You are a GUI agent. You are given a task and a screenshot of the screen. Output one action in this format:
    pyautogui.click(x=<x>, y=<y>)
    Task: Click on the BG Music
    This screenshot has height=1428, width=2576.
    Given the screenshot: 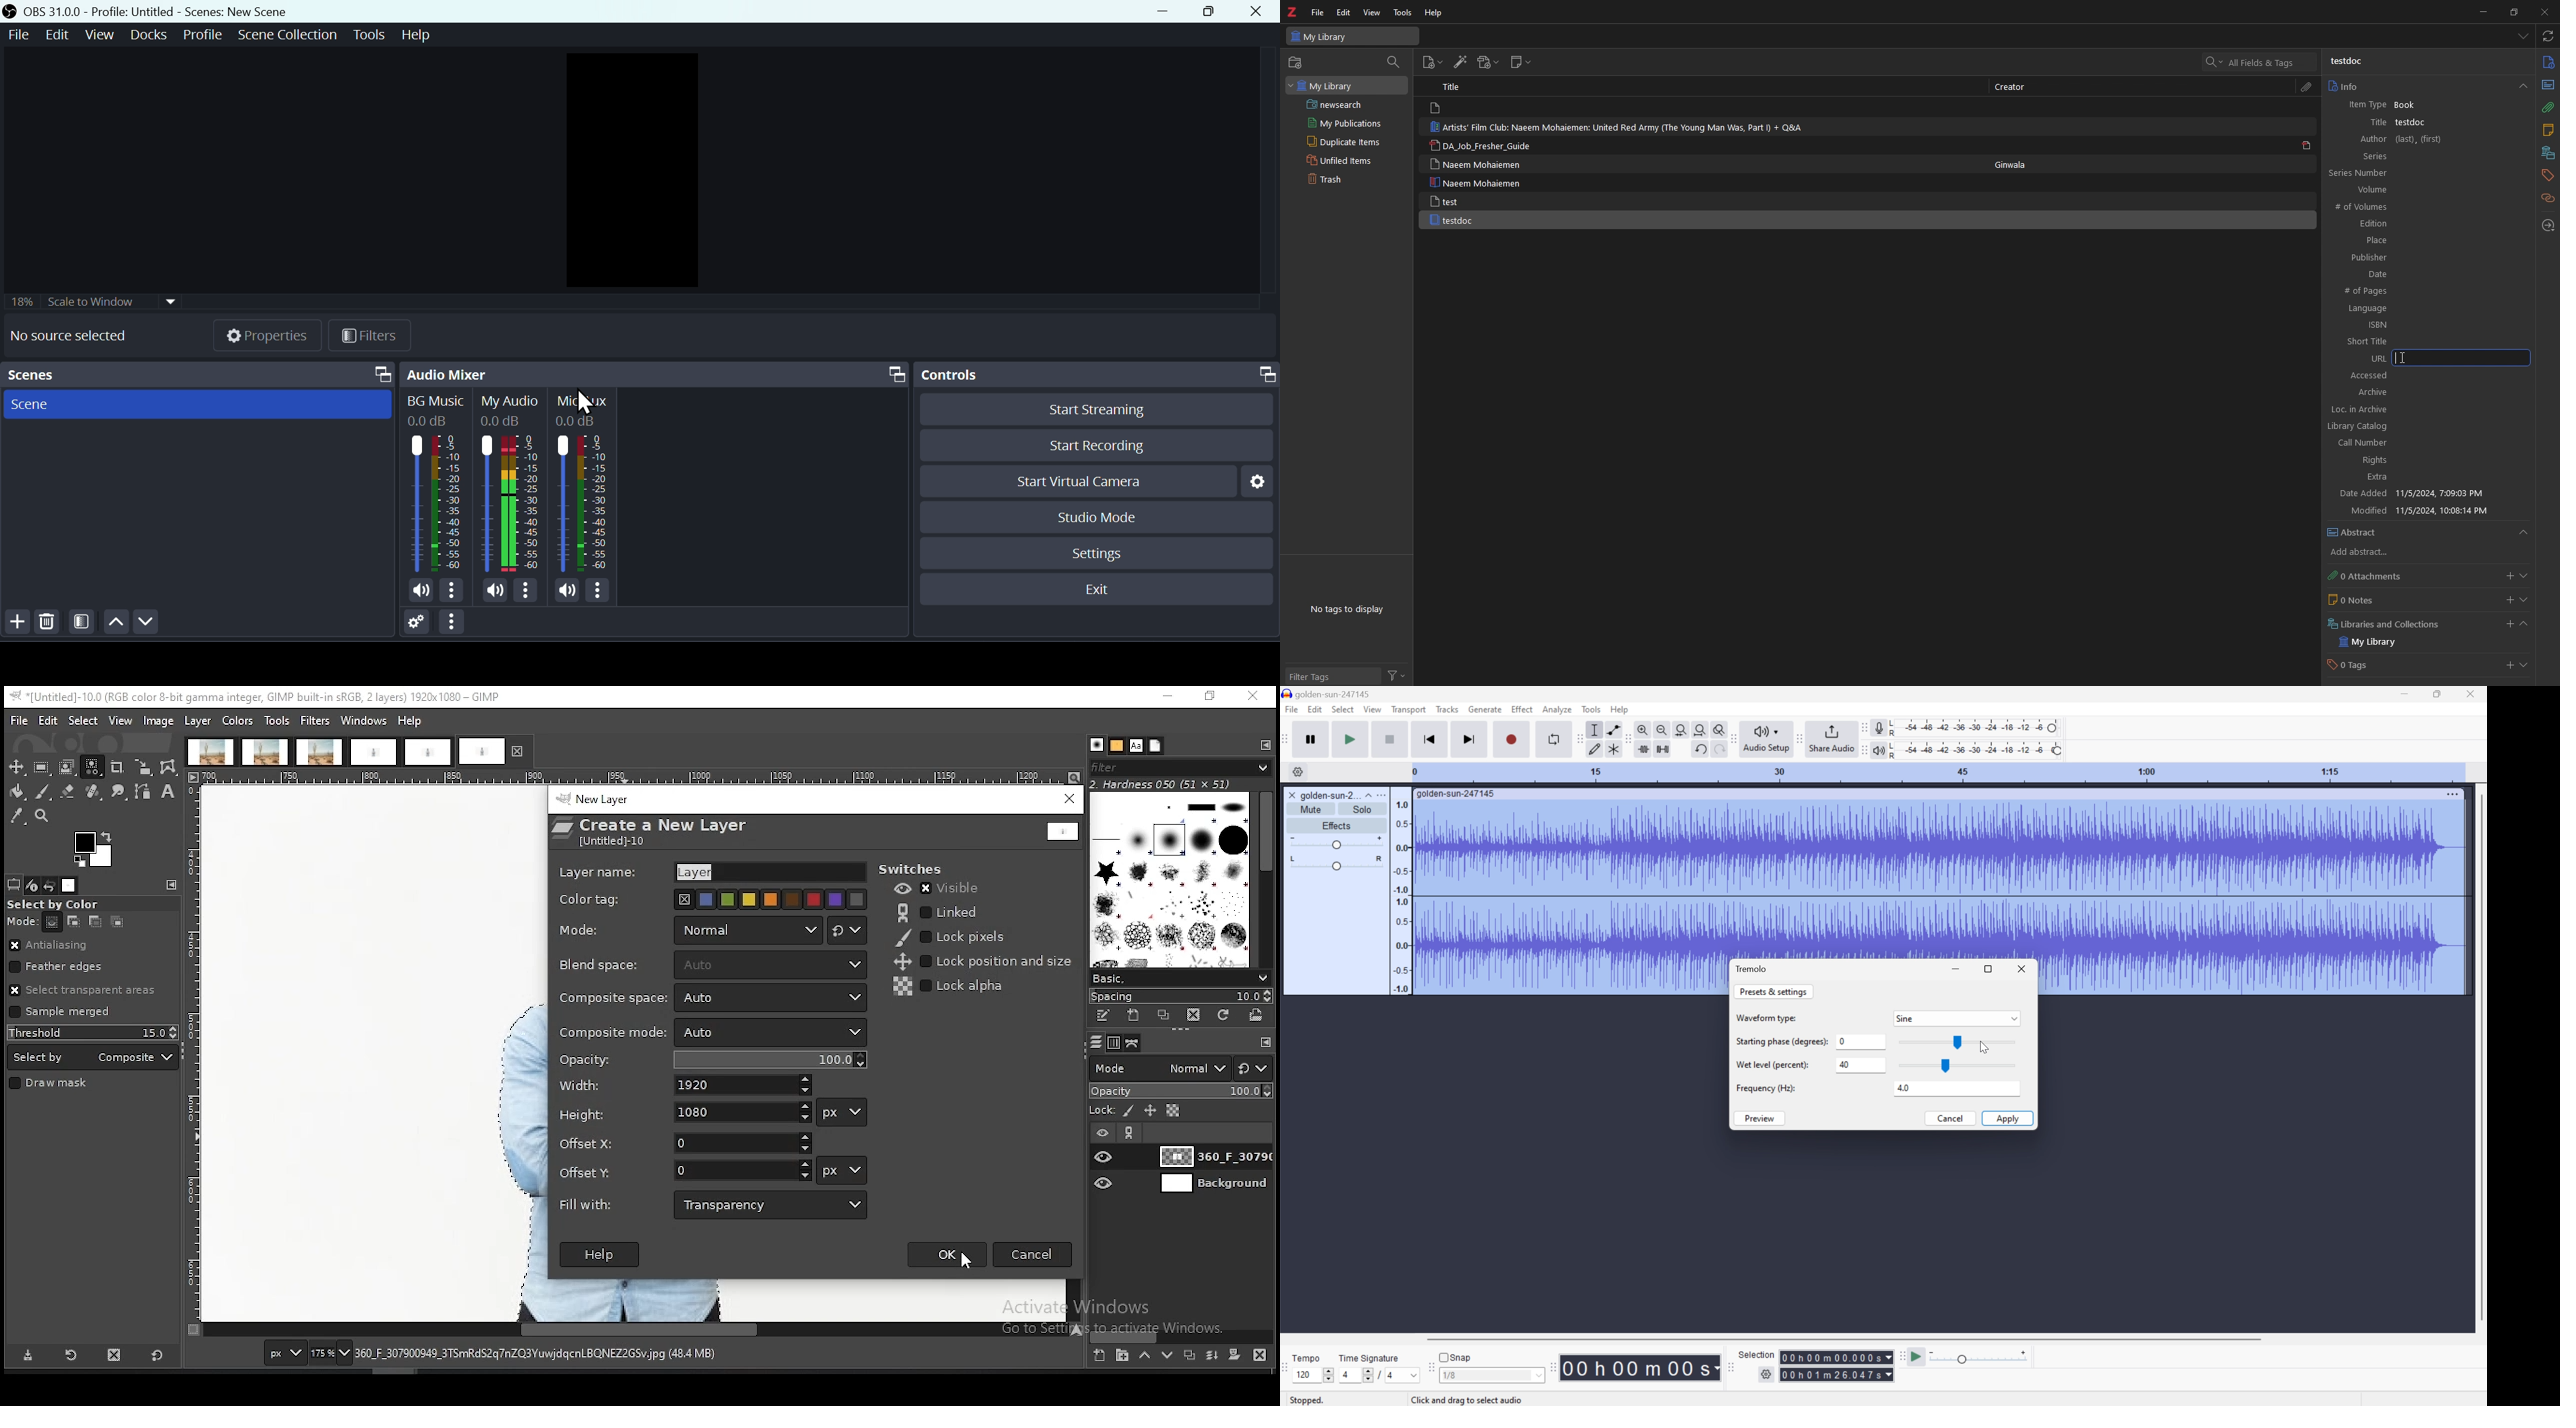 What is the action you would take?
    pyautogui.click(x=432, y=399)
    